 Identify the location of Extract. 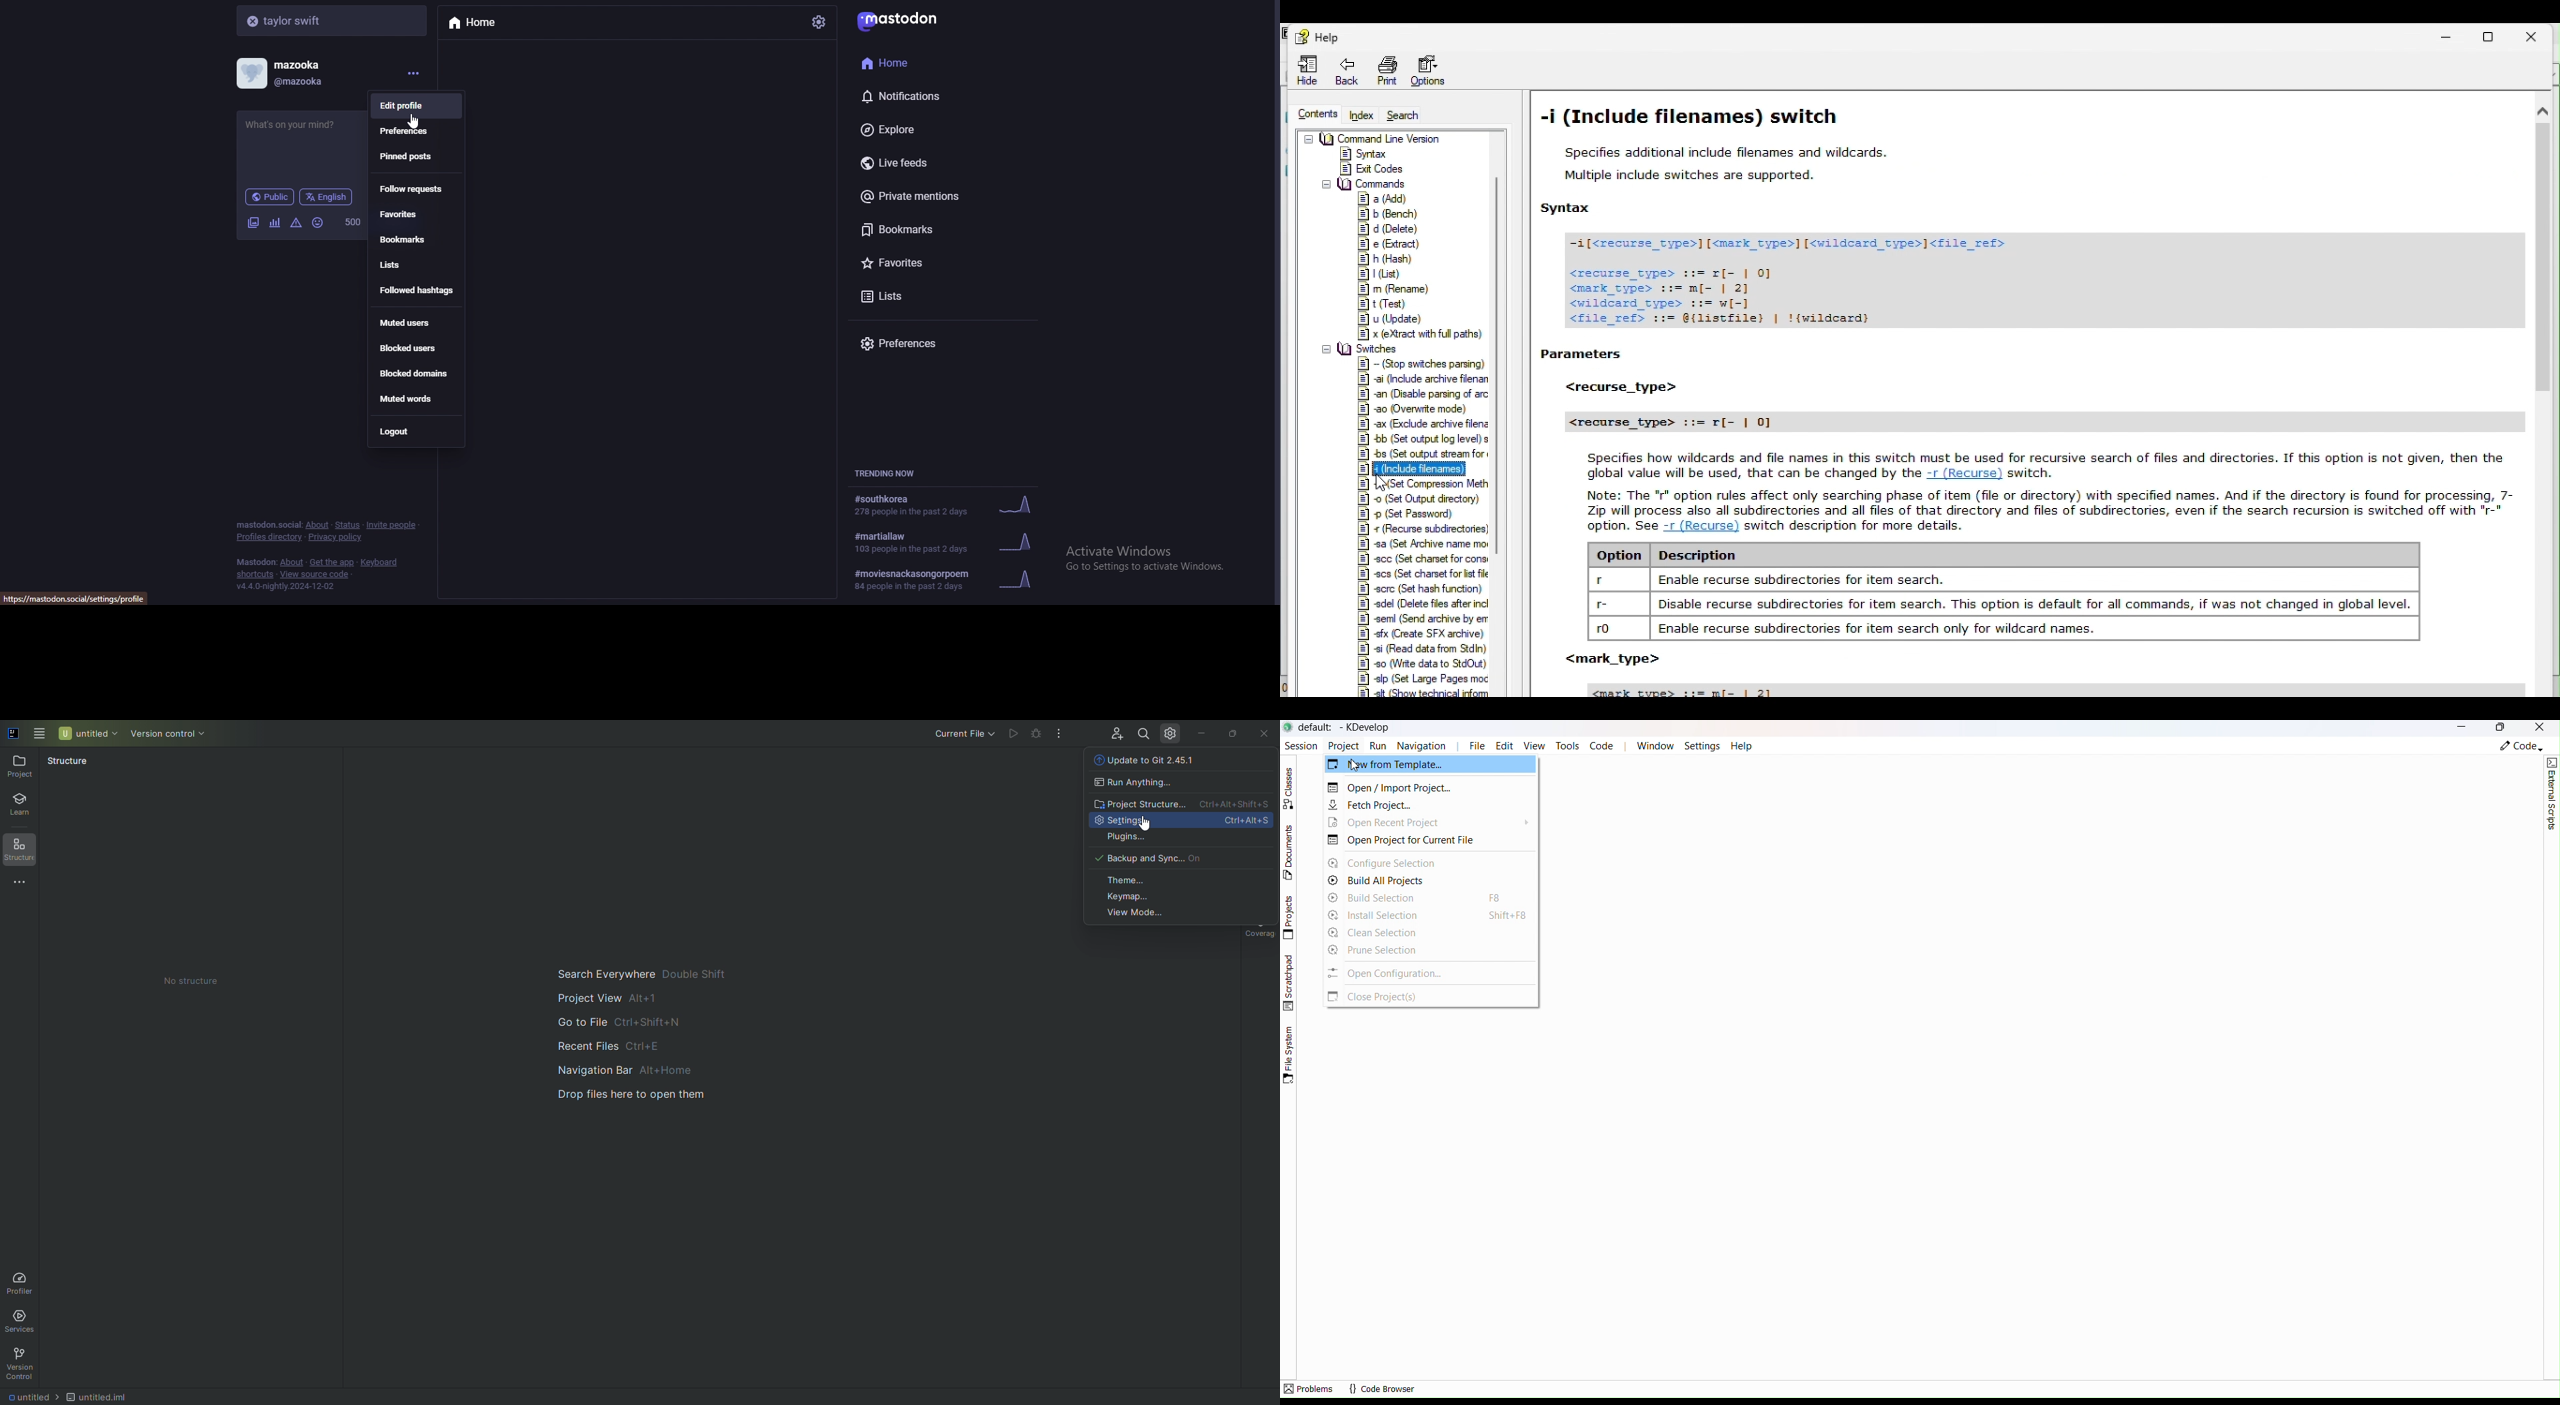
(1386, 245).